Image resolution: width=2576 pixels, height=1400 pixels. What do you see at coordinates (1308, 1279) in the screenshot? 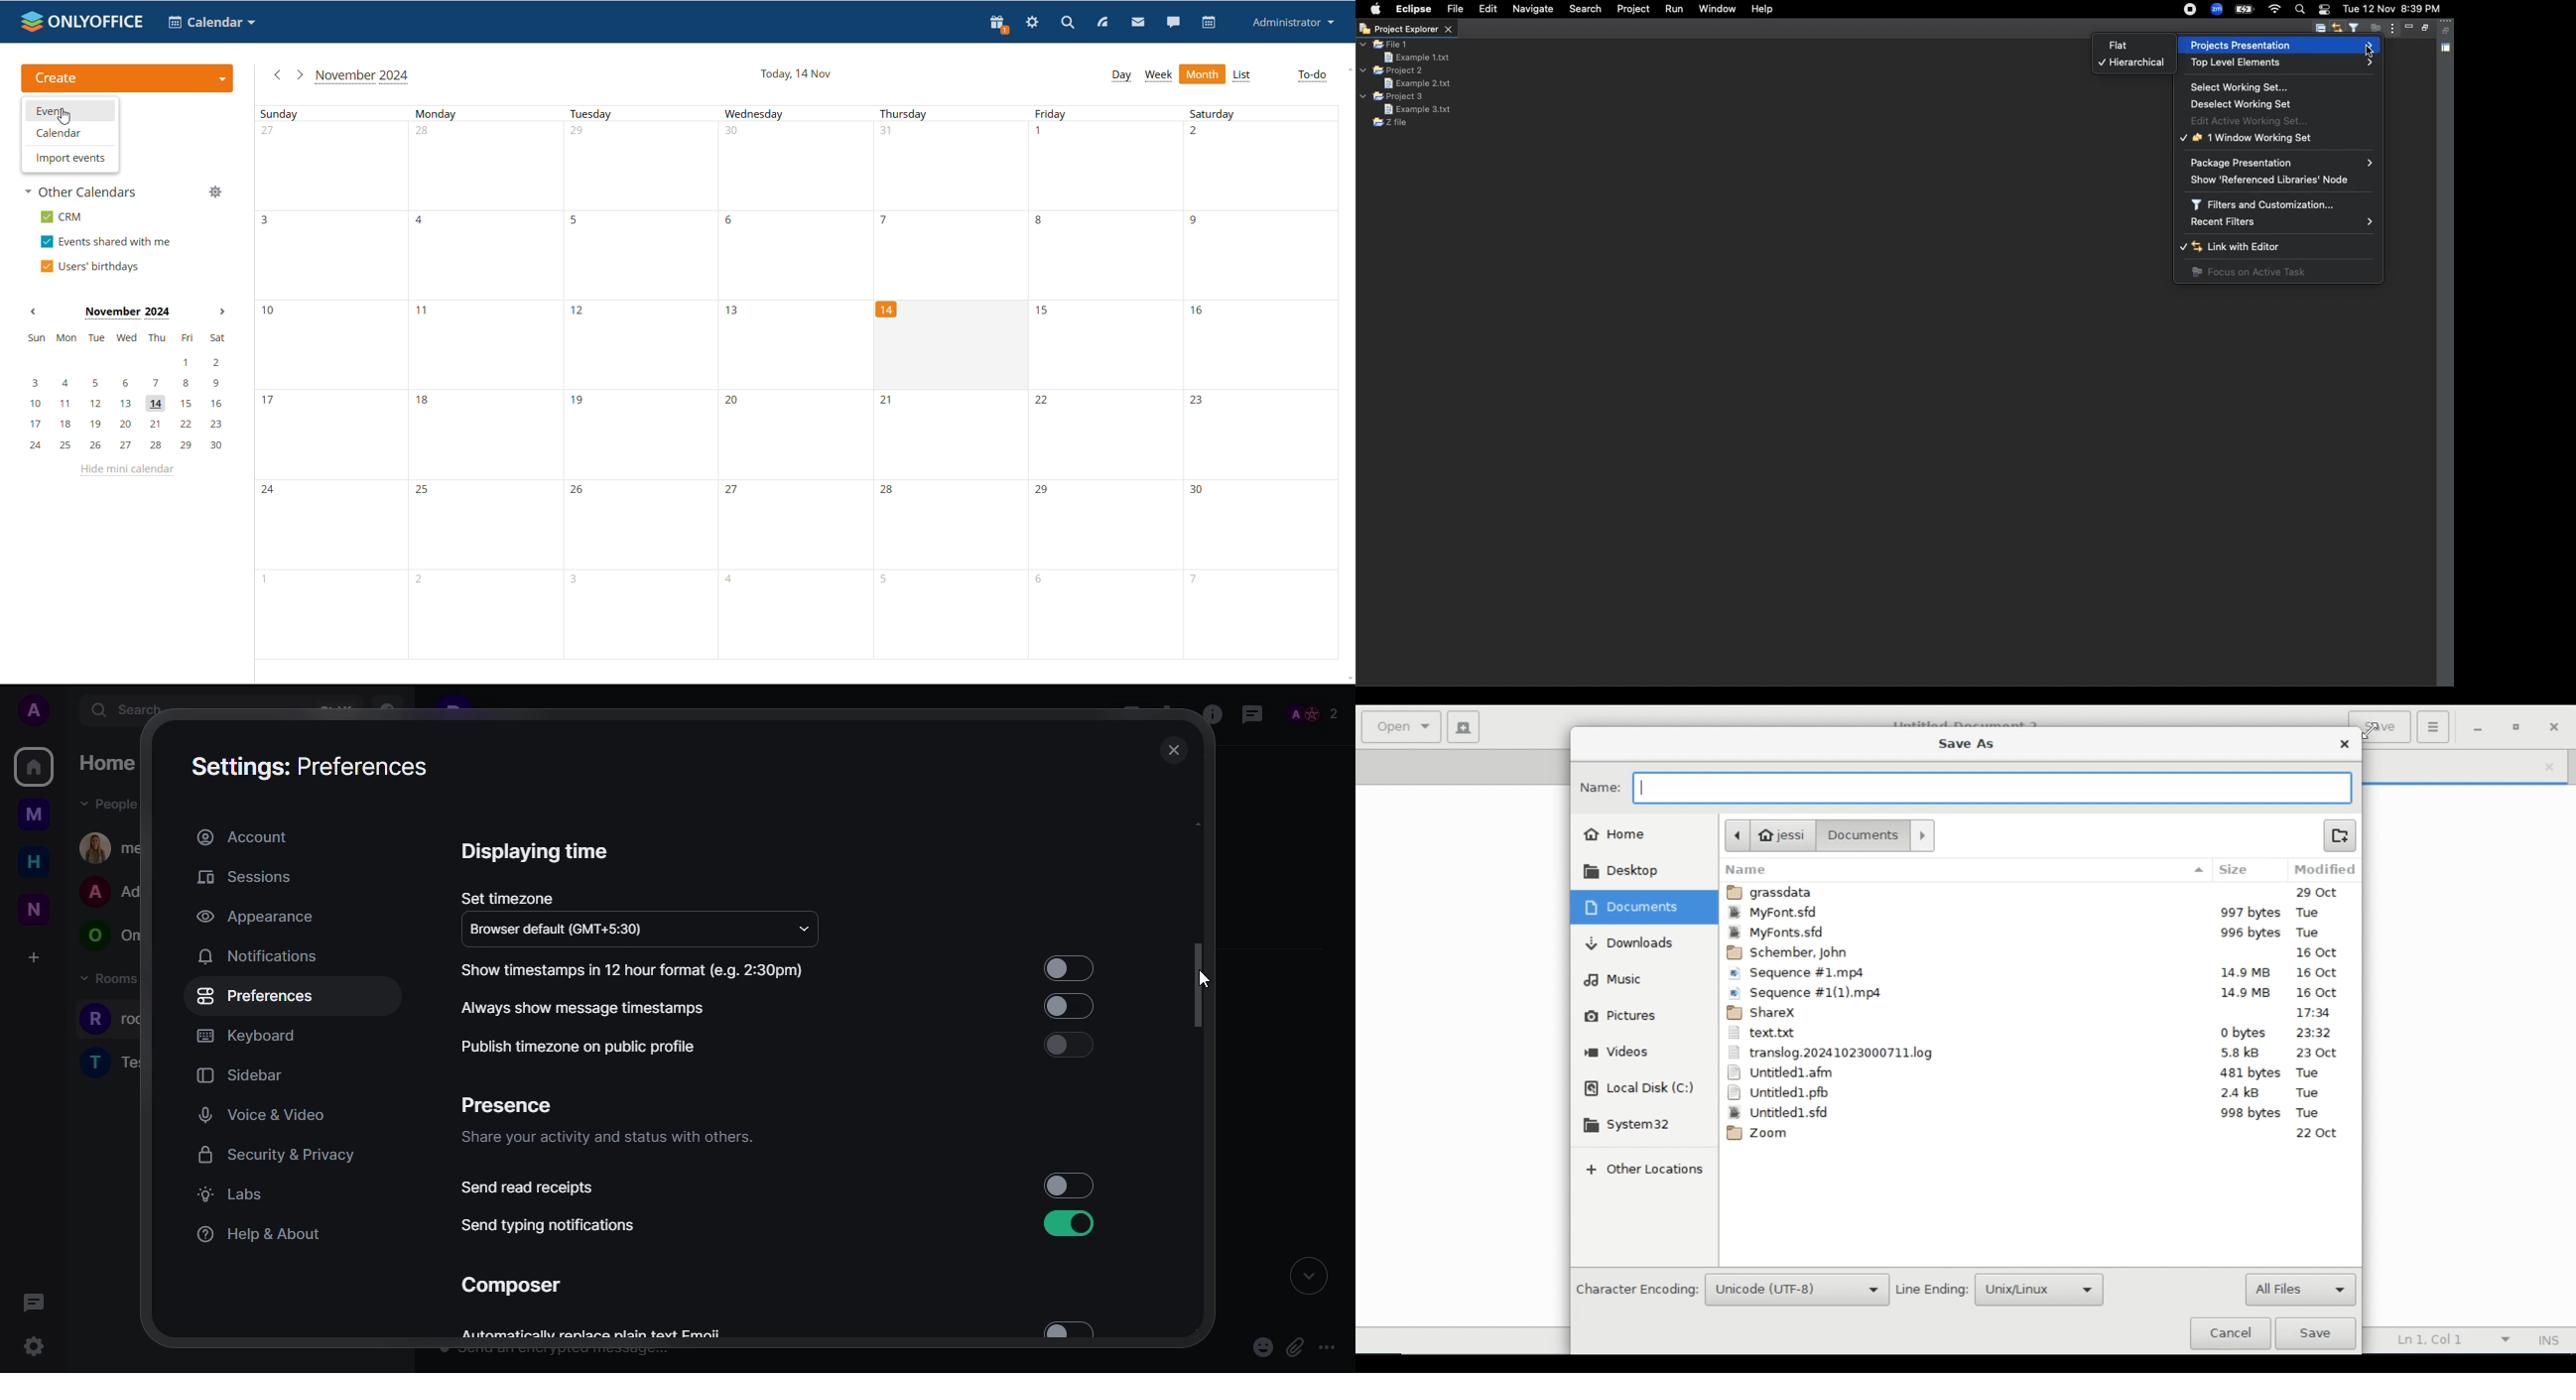
I see `expand` at bounding box center [1308, 1279].